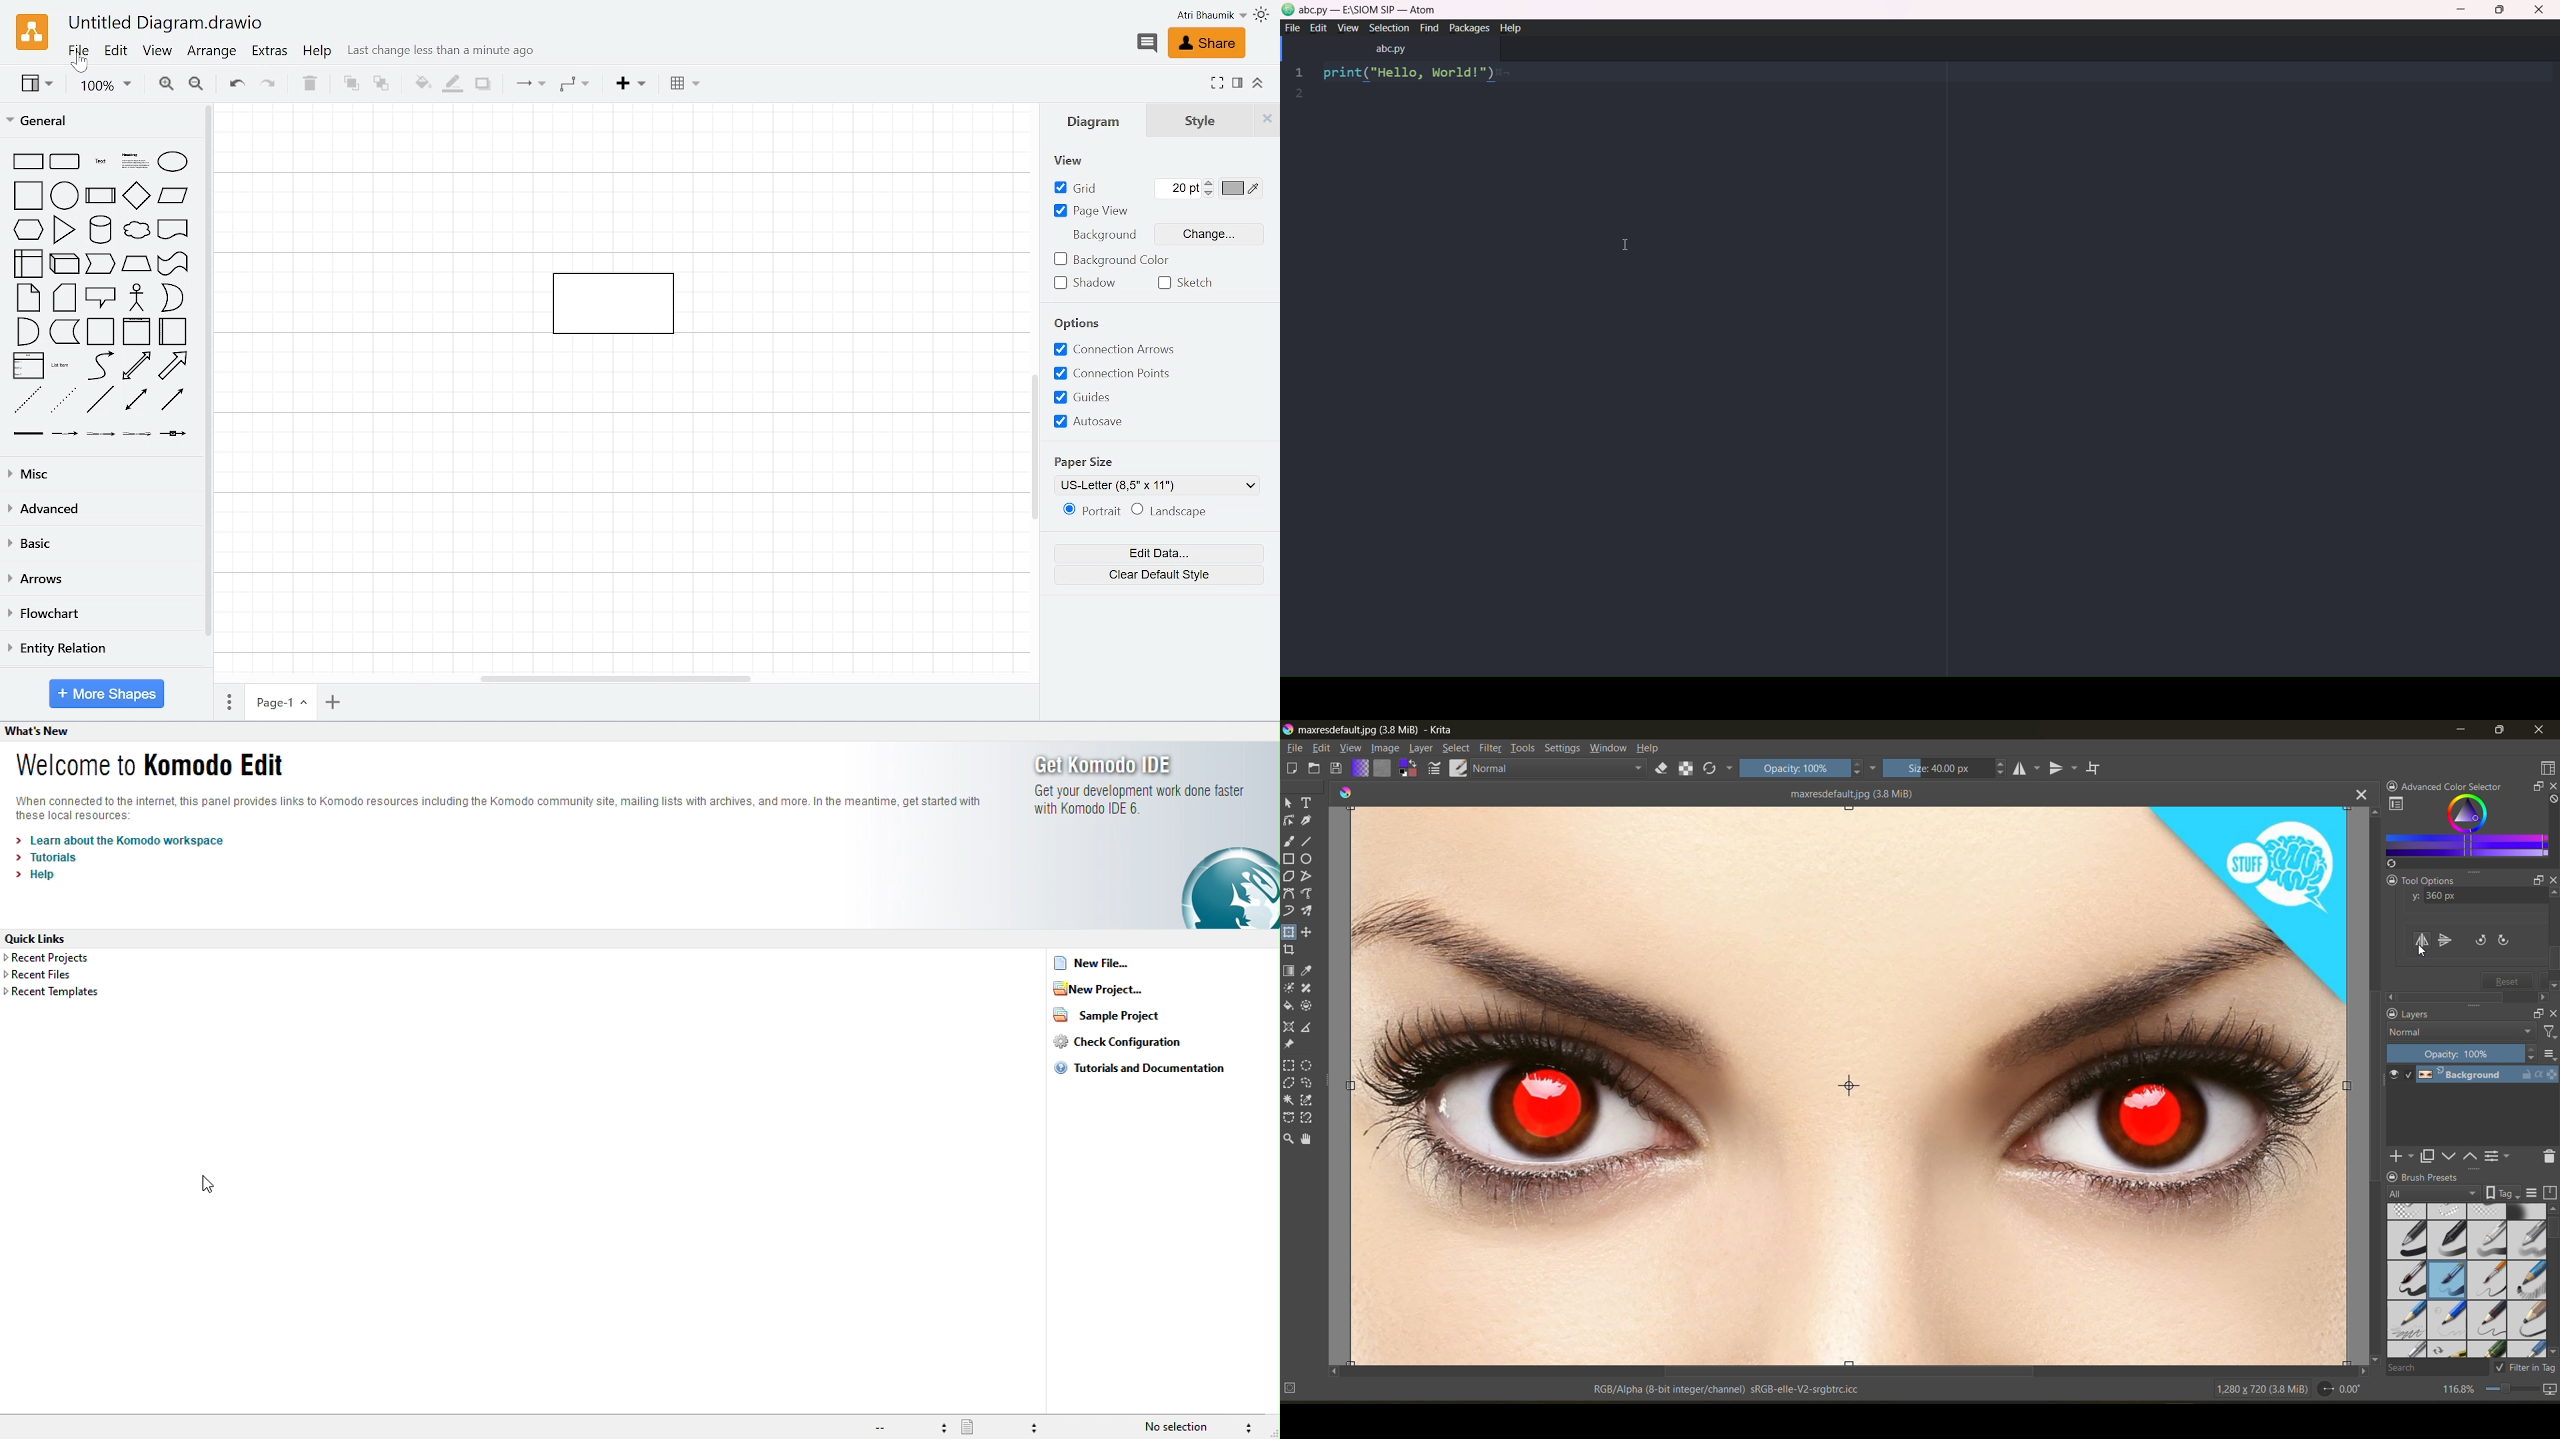 The image size is (2576, 1456). What do you see at coordinates (1160, 485) in the screenshot?
I see `Current paper size` at bounding box center [1160, 485].